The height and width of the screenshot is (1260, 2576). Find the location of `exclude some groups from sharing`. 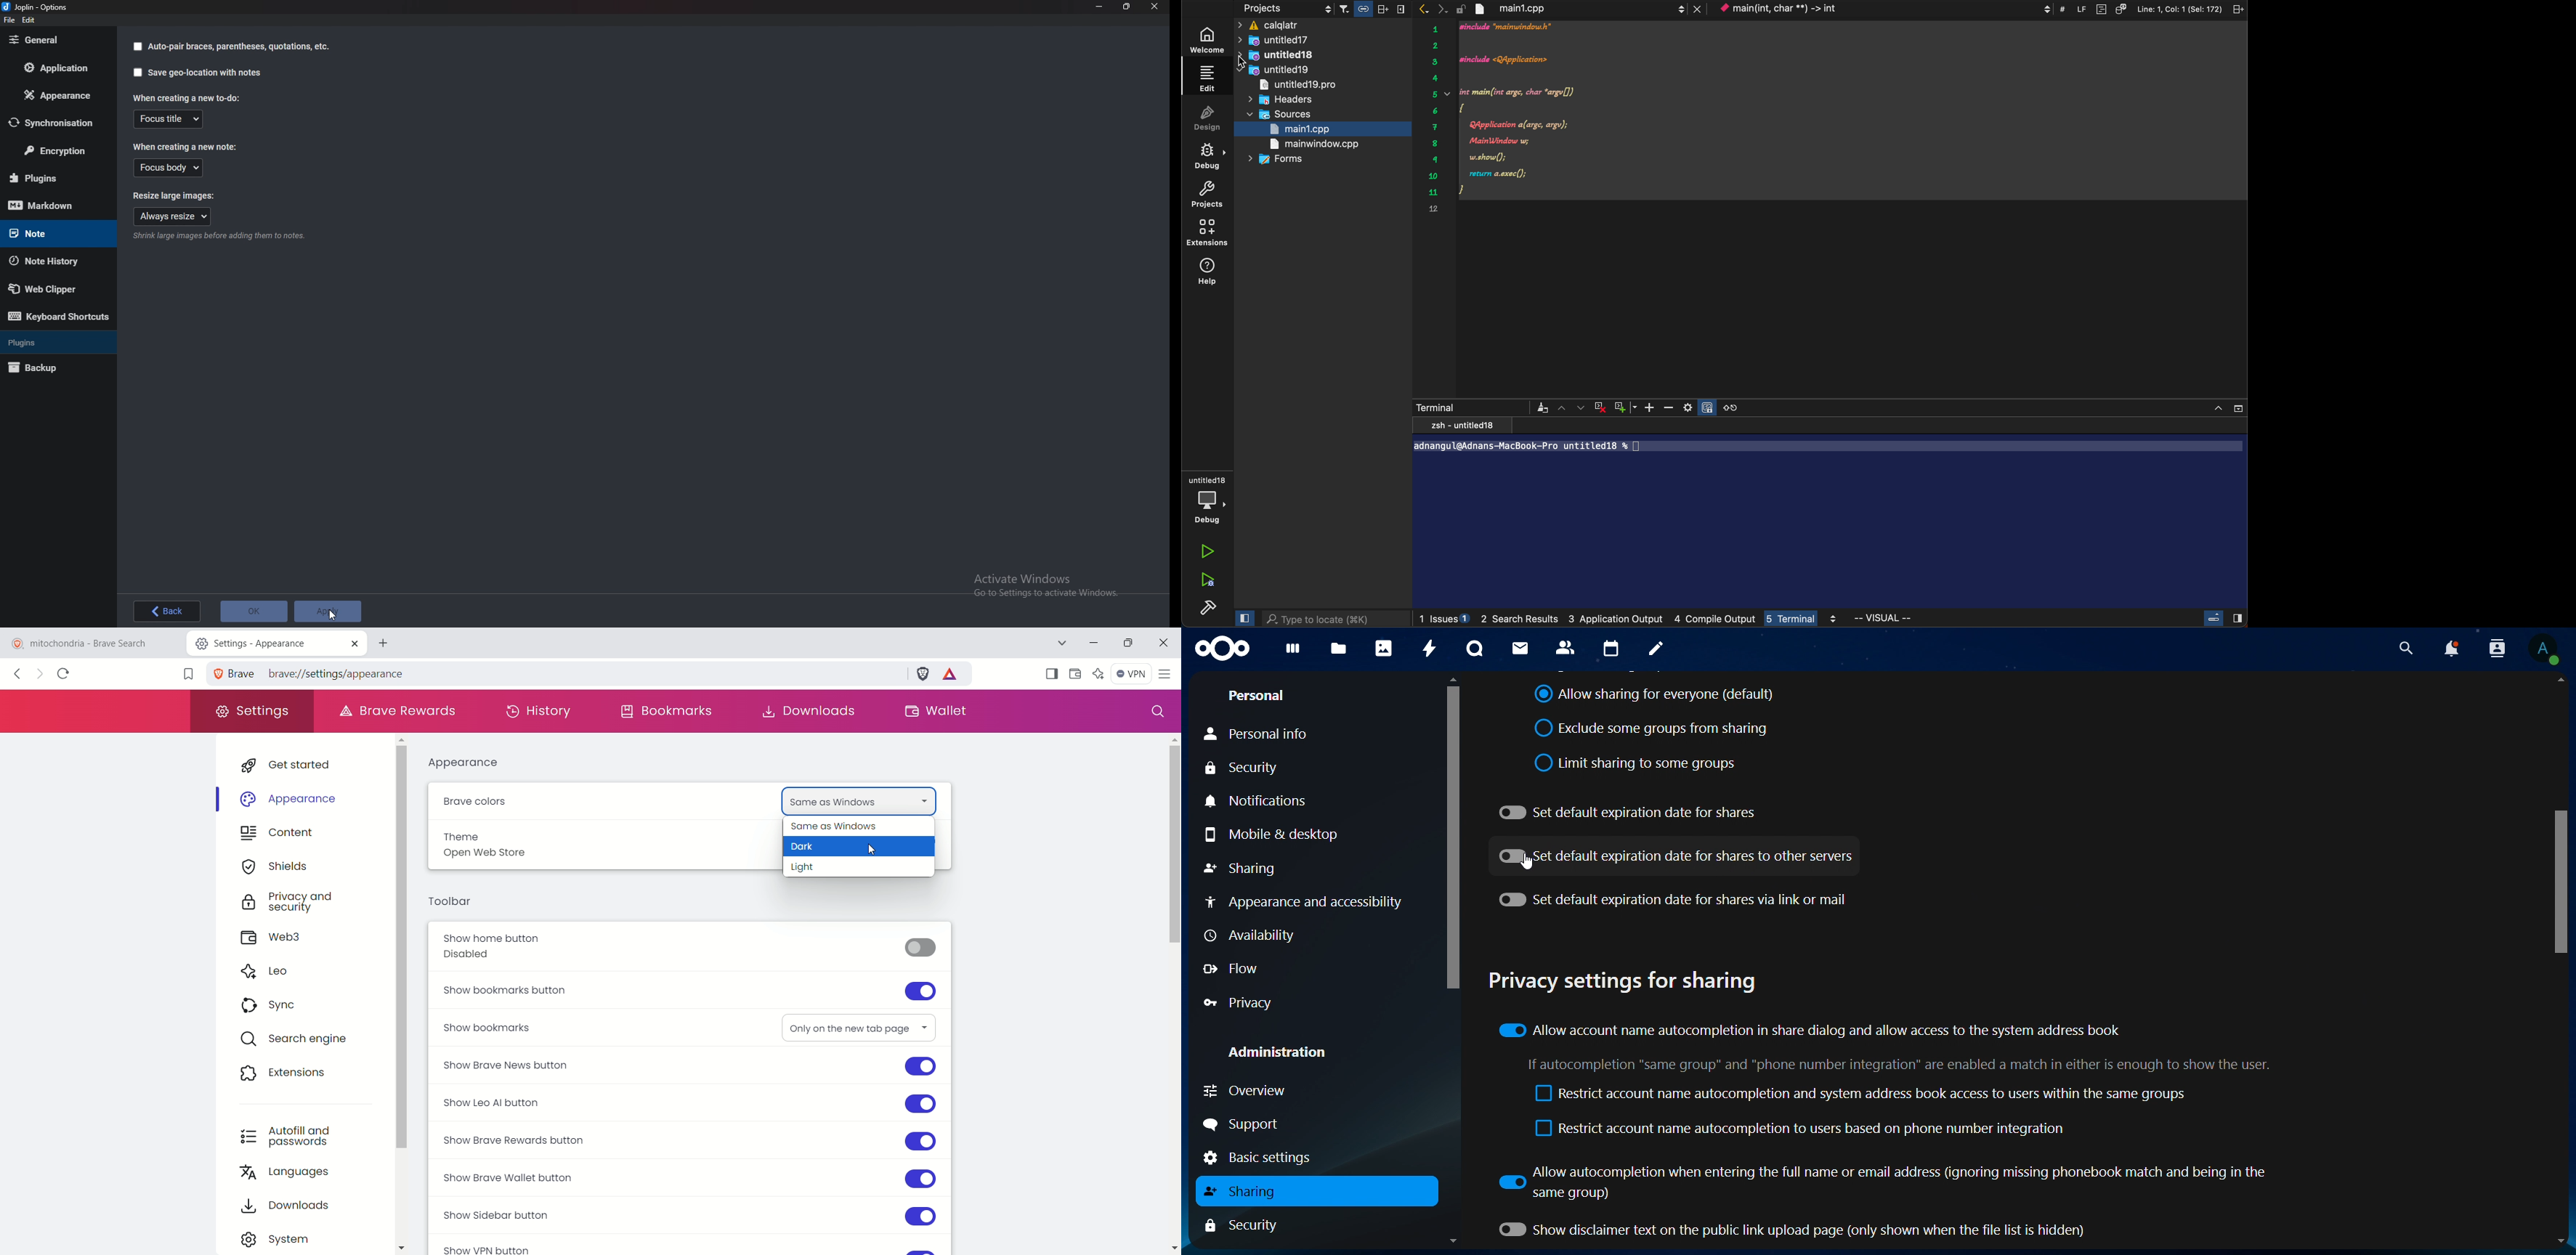

exclude some groups from sharing is located at coordinates (1657, 728).